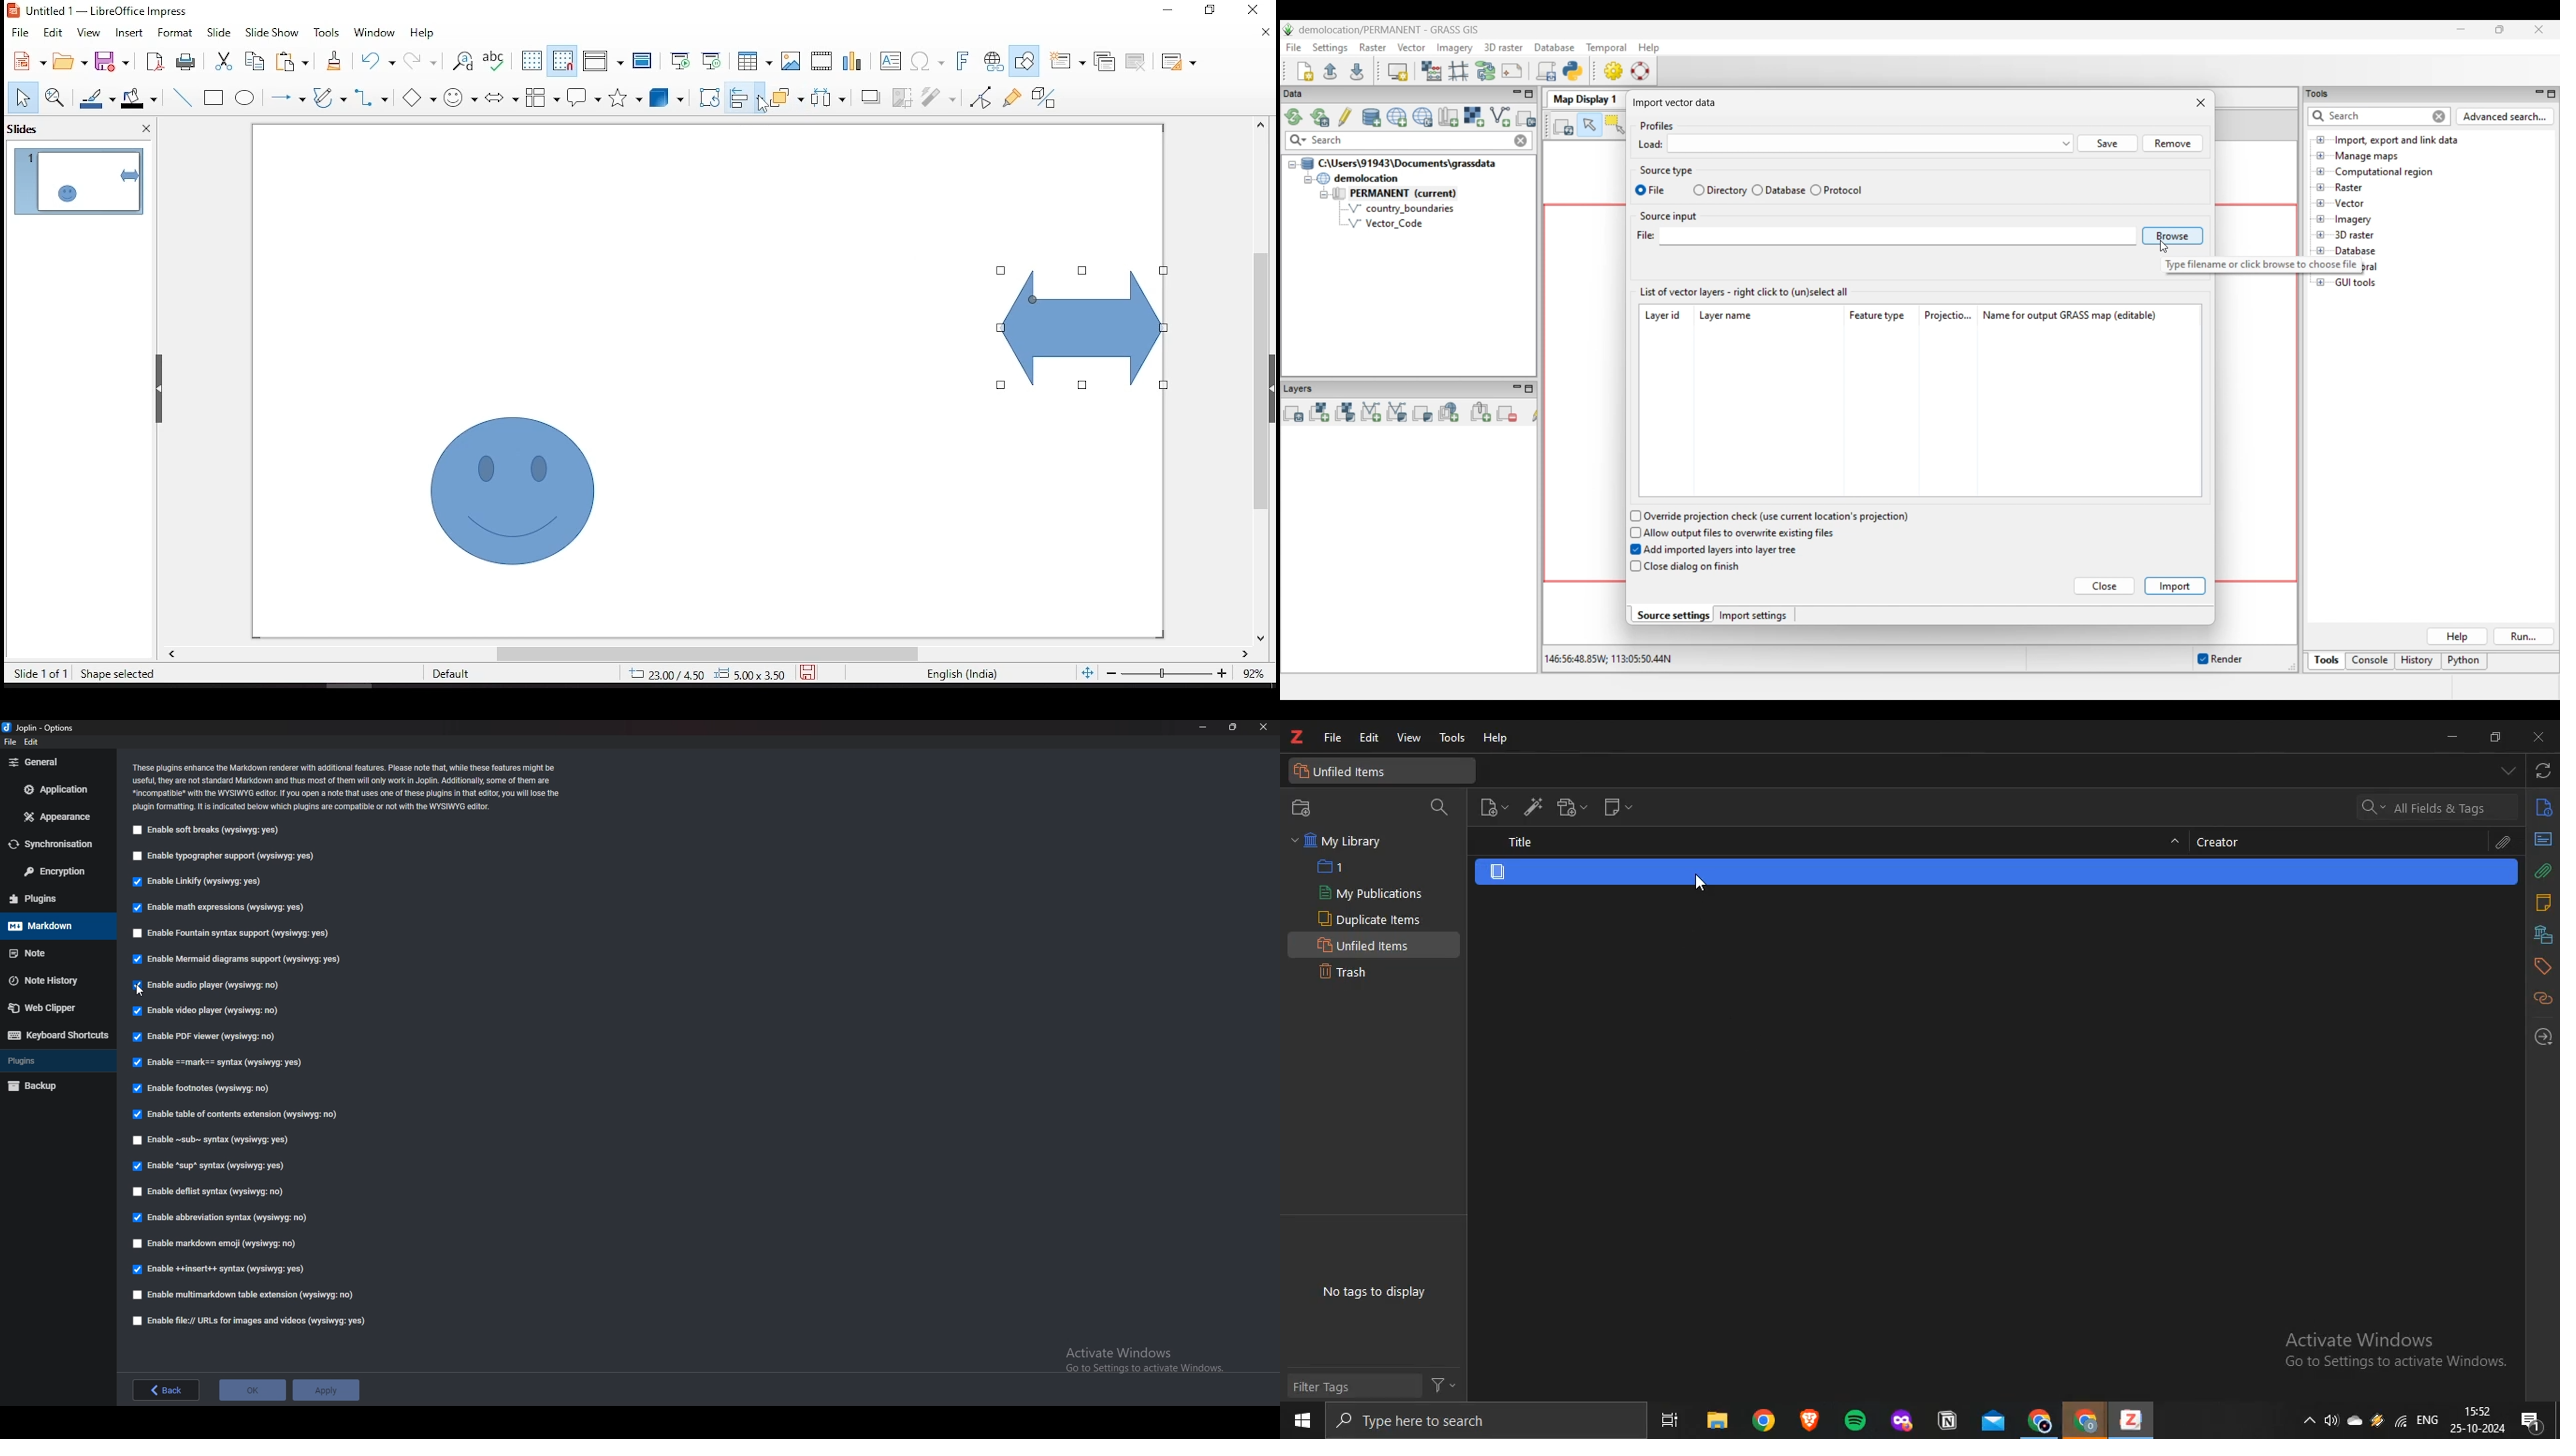 This screenshot has height=1456, width=2576. I want to click on select tool, so click(22, 99).